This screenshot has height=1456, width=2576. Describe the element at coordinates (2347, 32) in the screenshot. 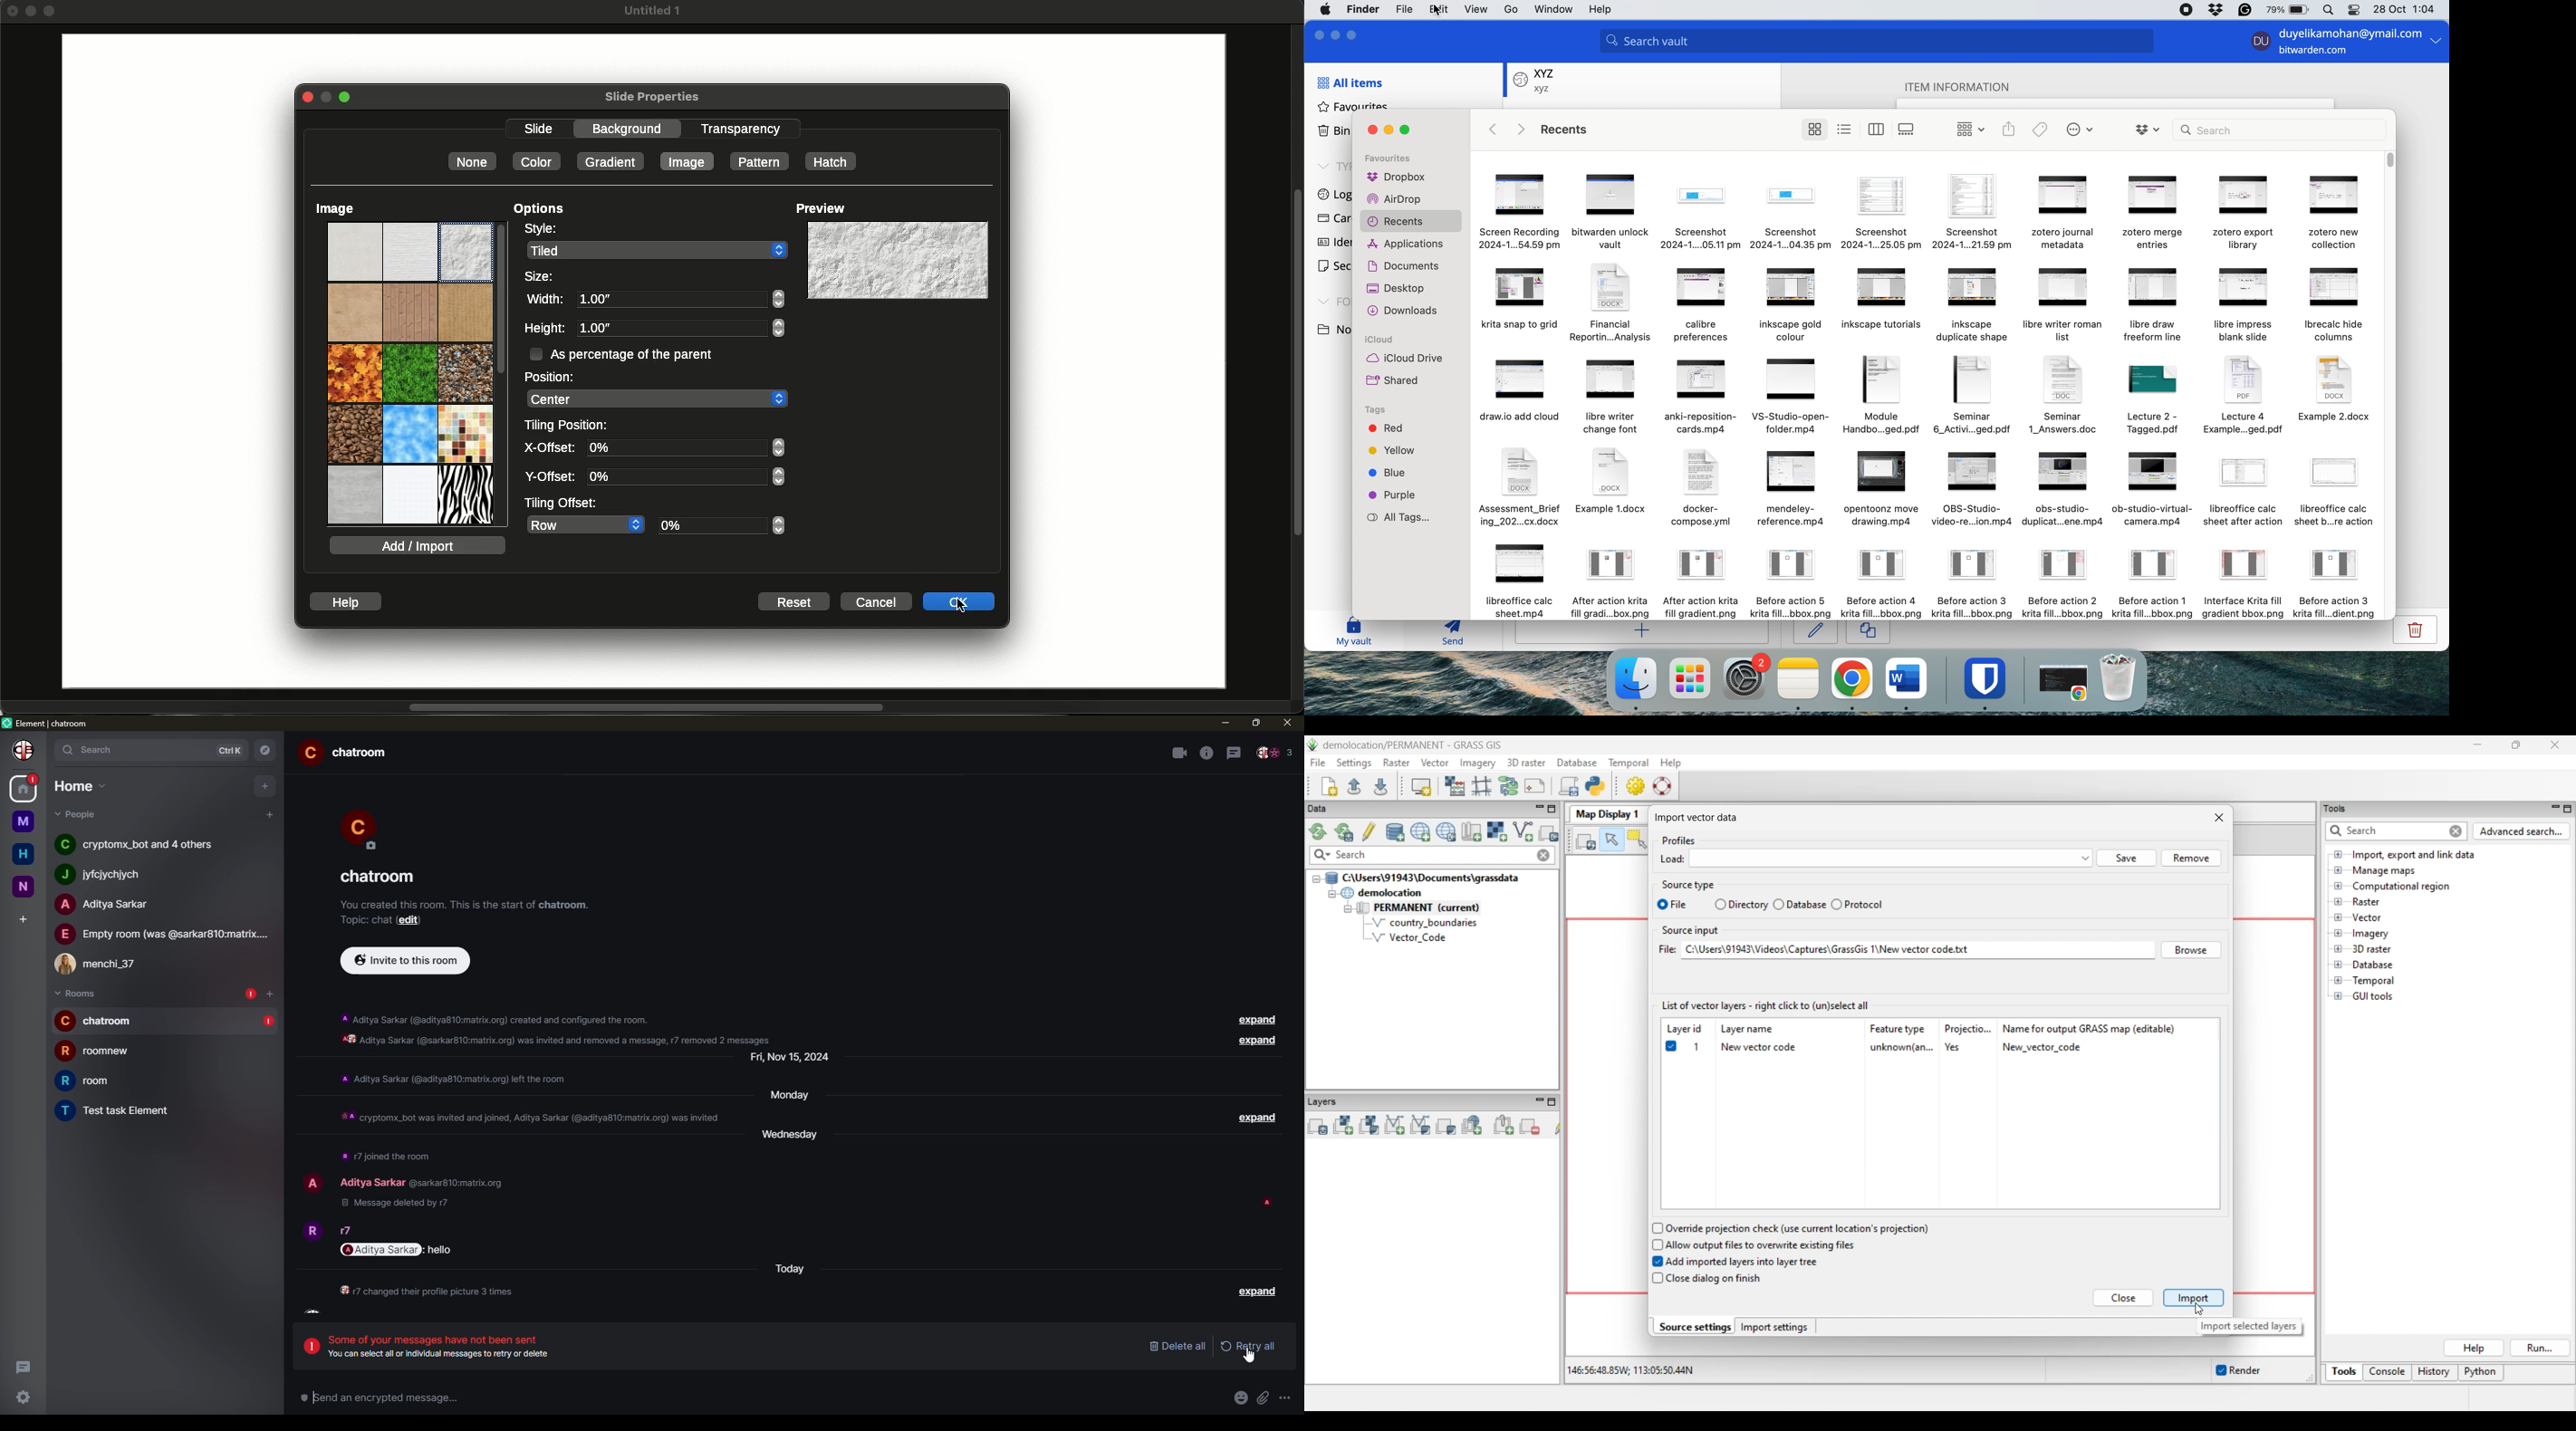

I see `login email id` at that location.